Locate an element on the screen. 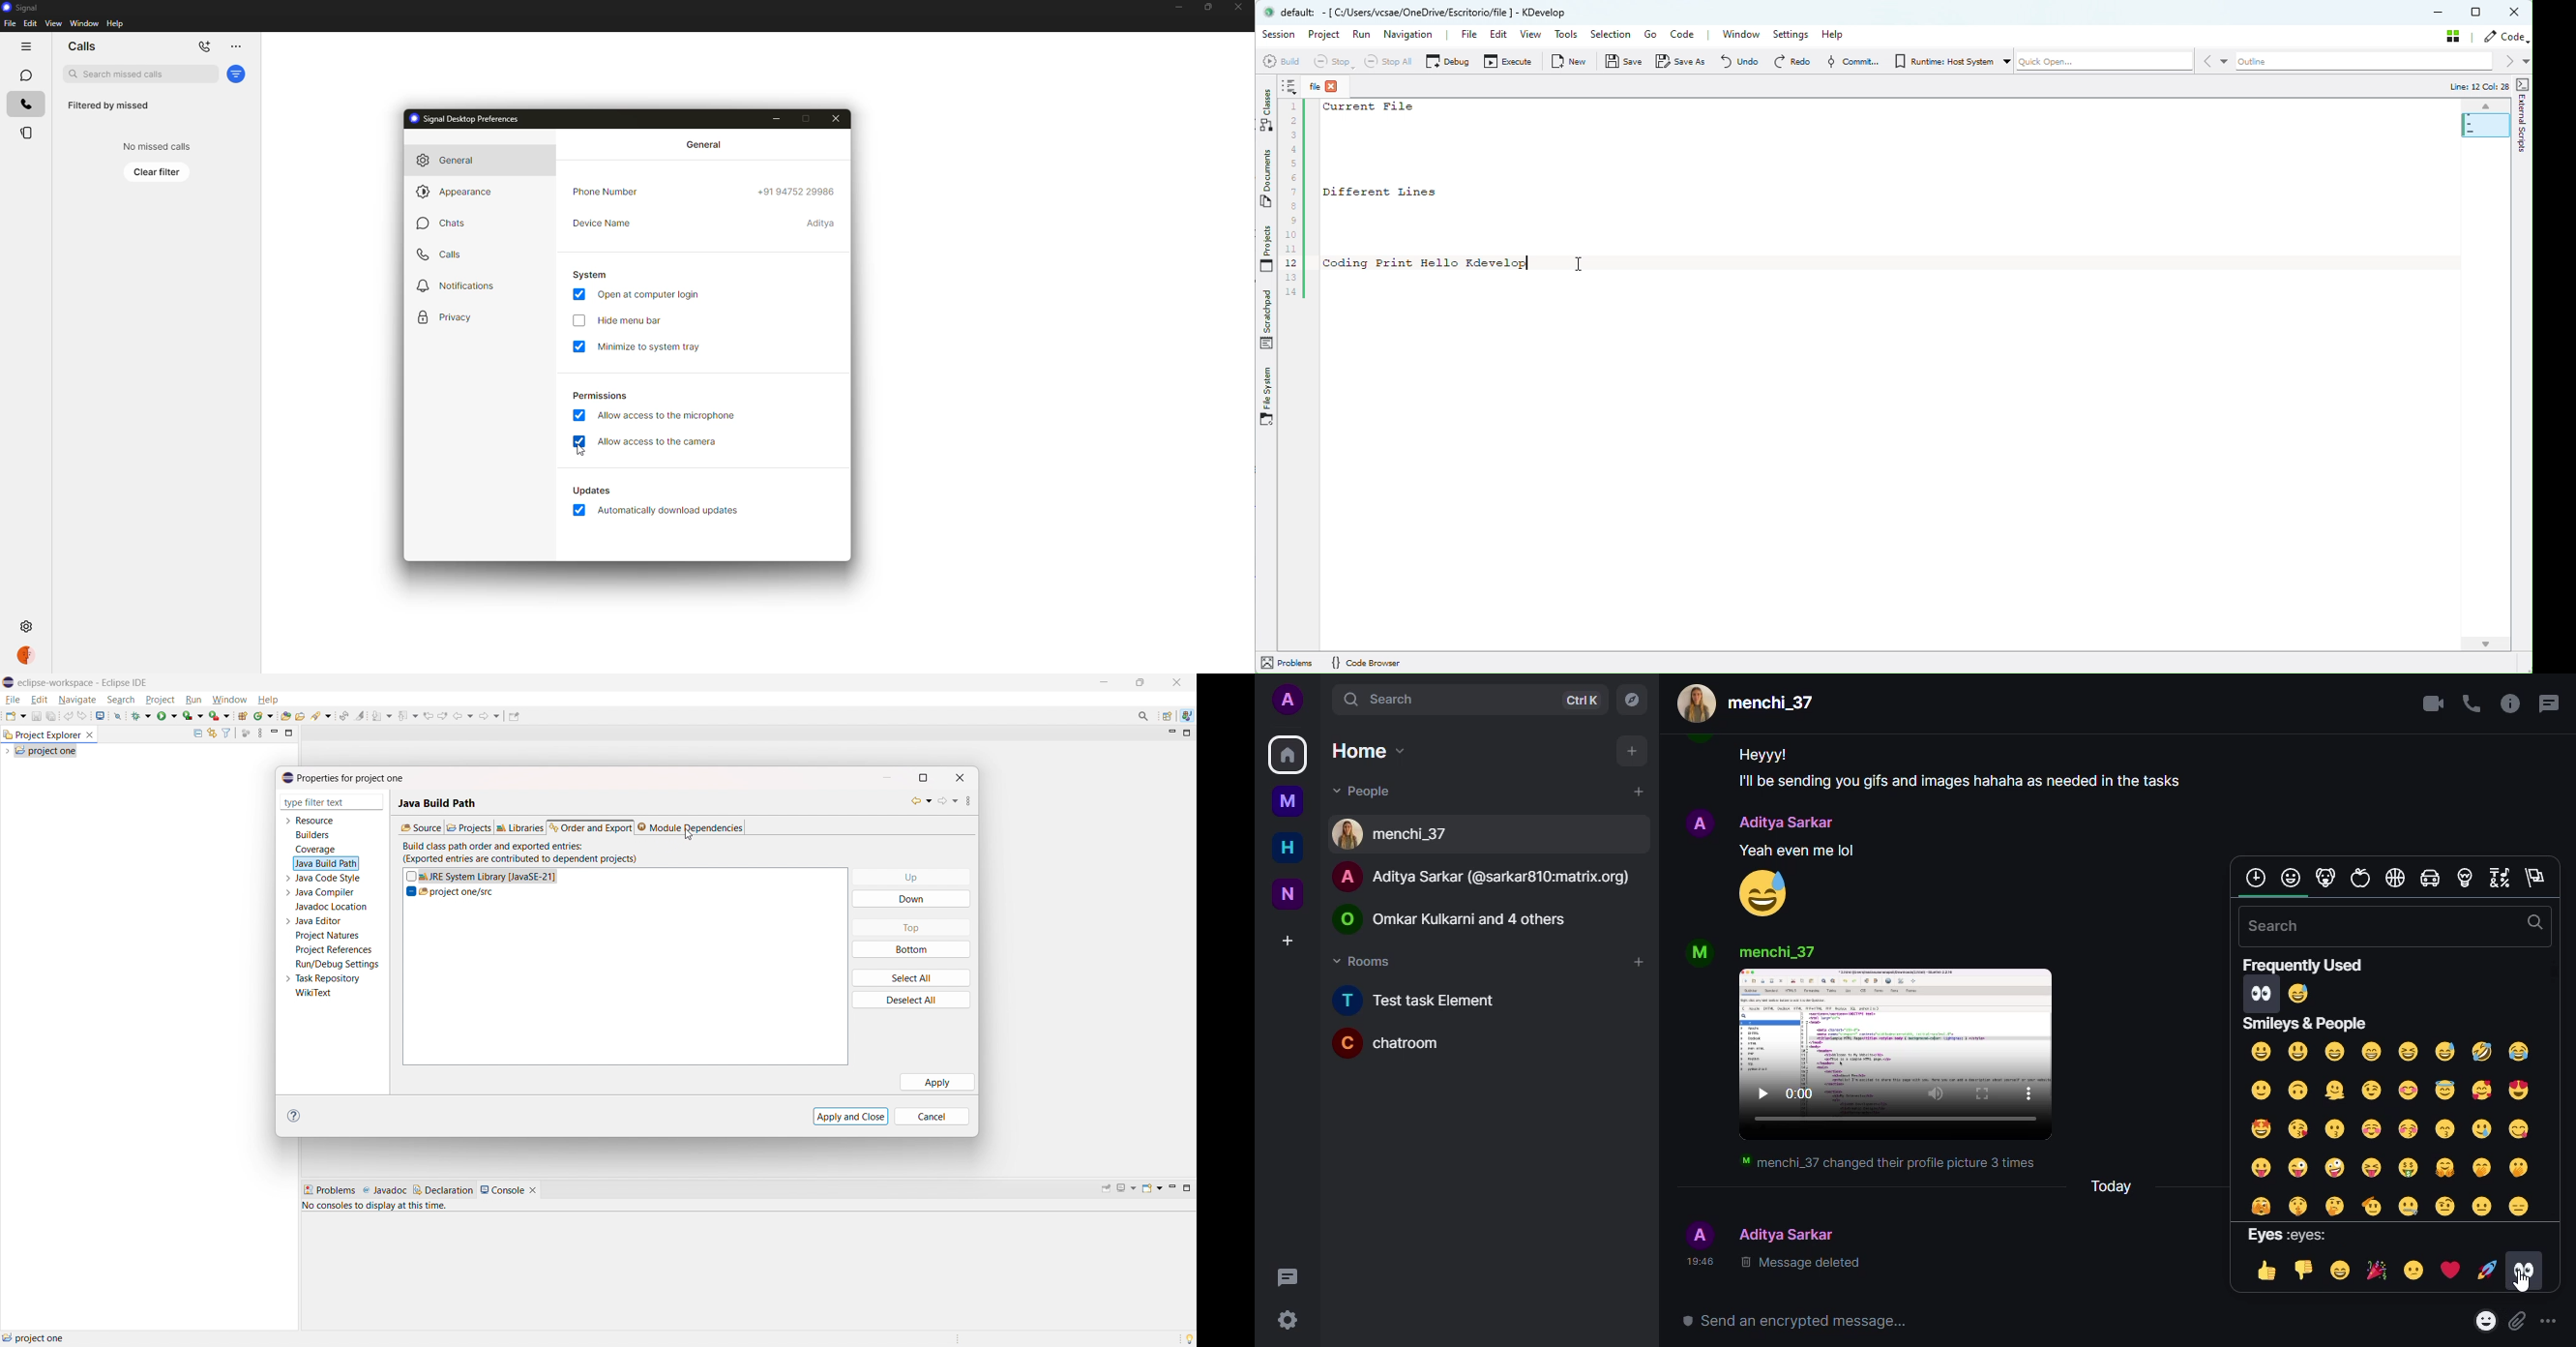 Image resolution: width=2576 pixels, height=1372 pixels. profile is located at coordinates (25, 655).